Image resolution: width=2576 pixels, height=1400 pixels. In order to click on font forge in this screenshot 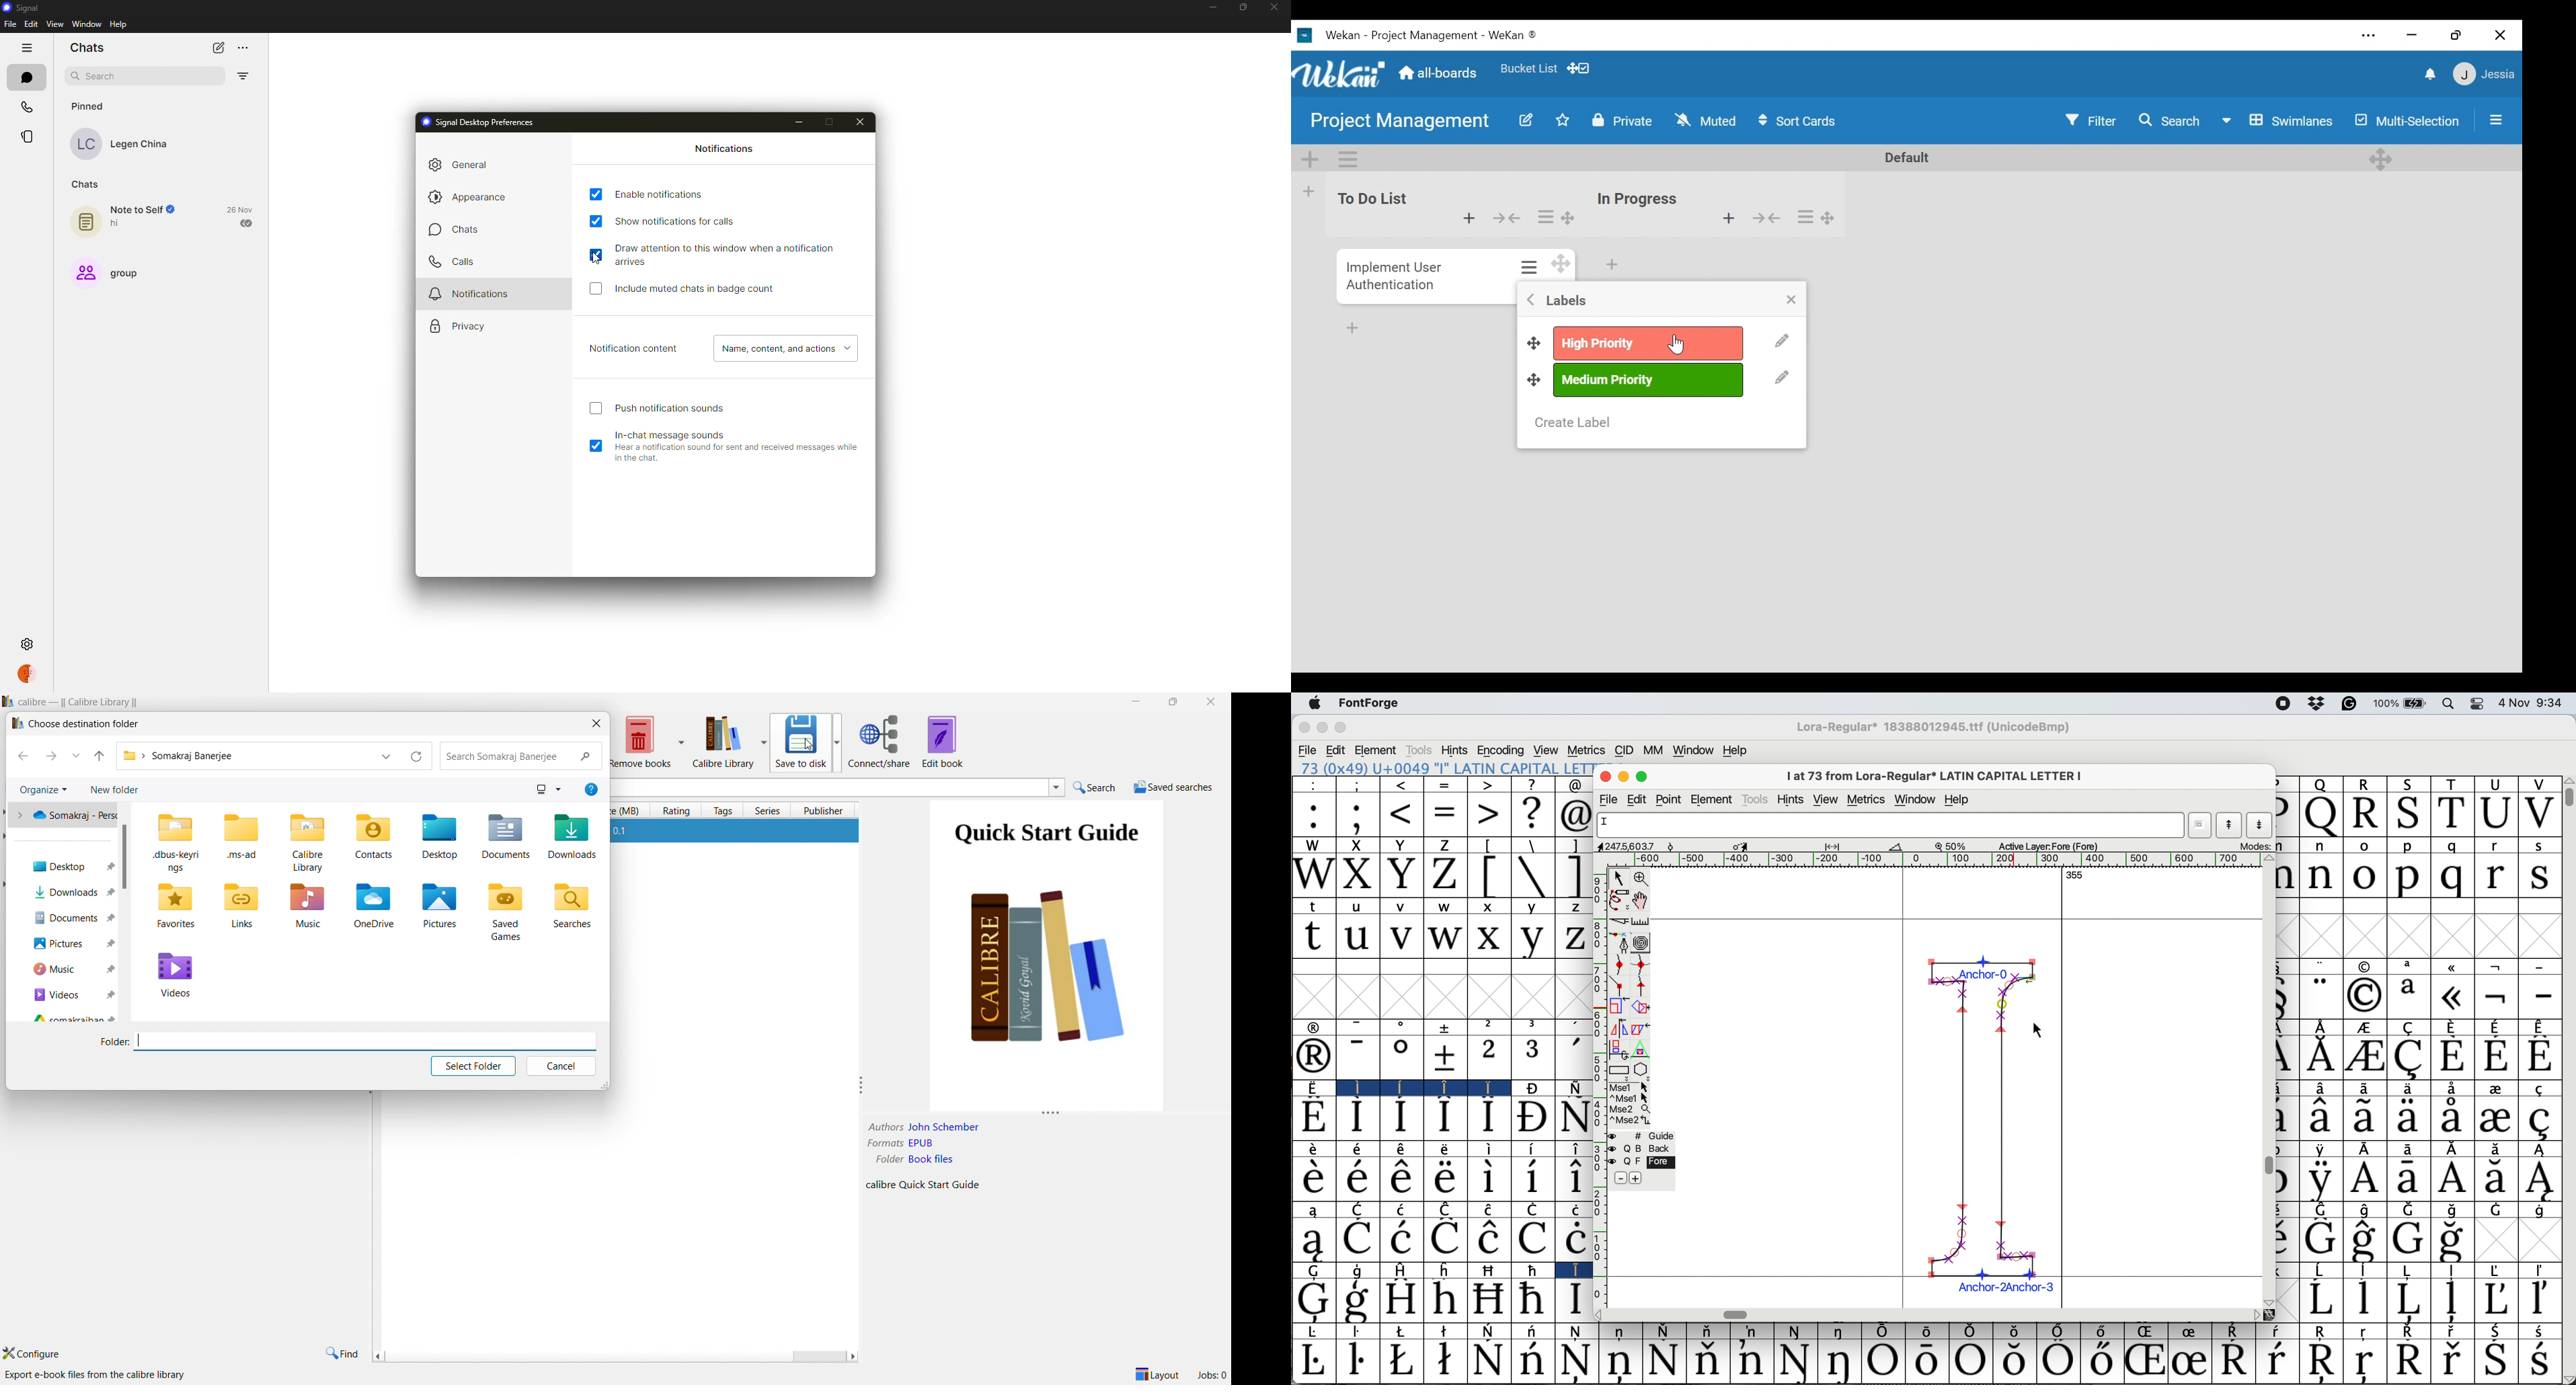, I will do `click(1375, 702)`.